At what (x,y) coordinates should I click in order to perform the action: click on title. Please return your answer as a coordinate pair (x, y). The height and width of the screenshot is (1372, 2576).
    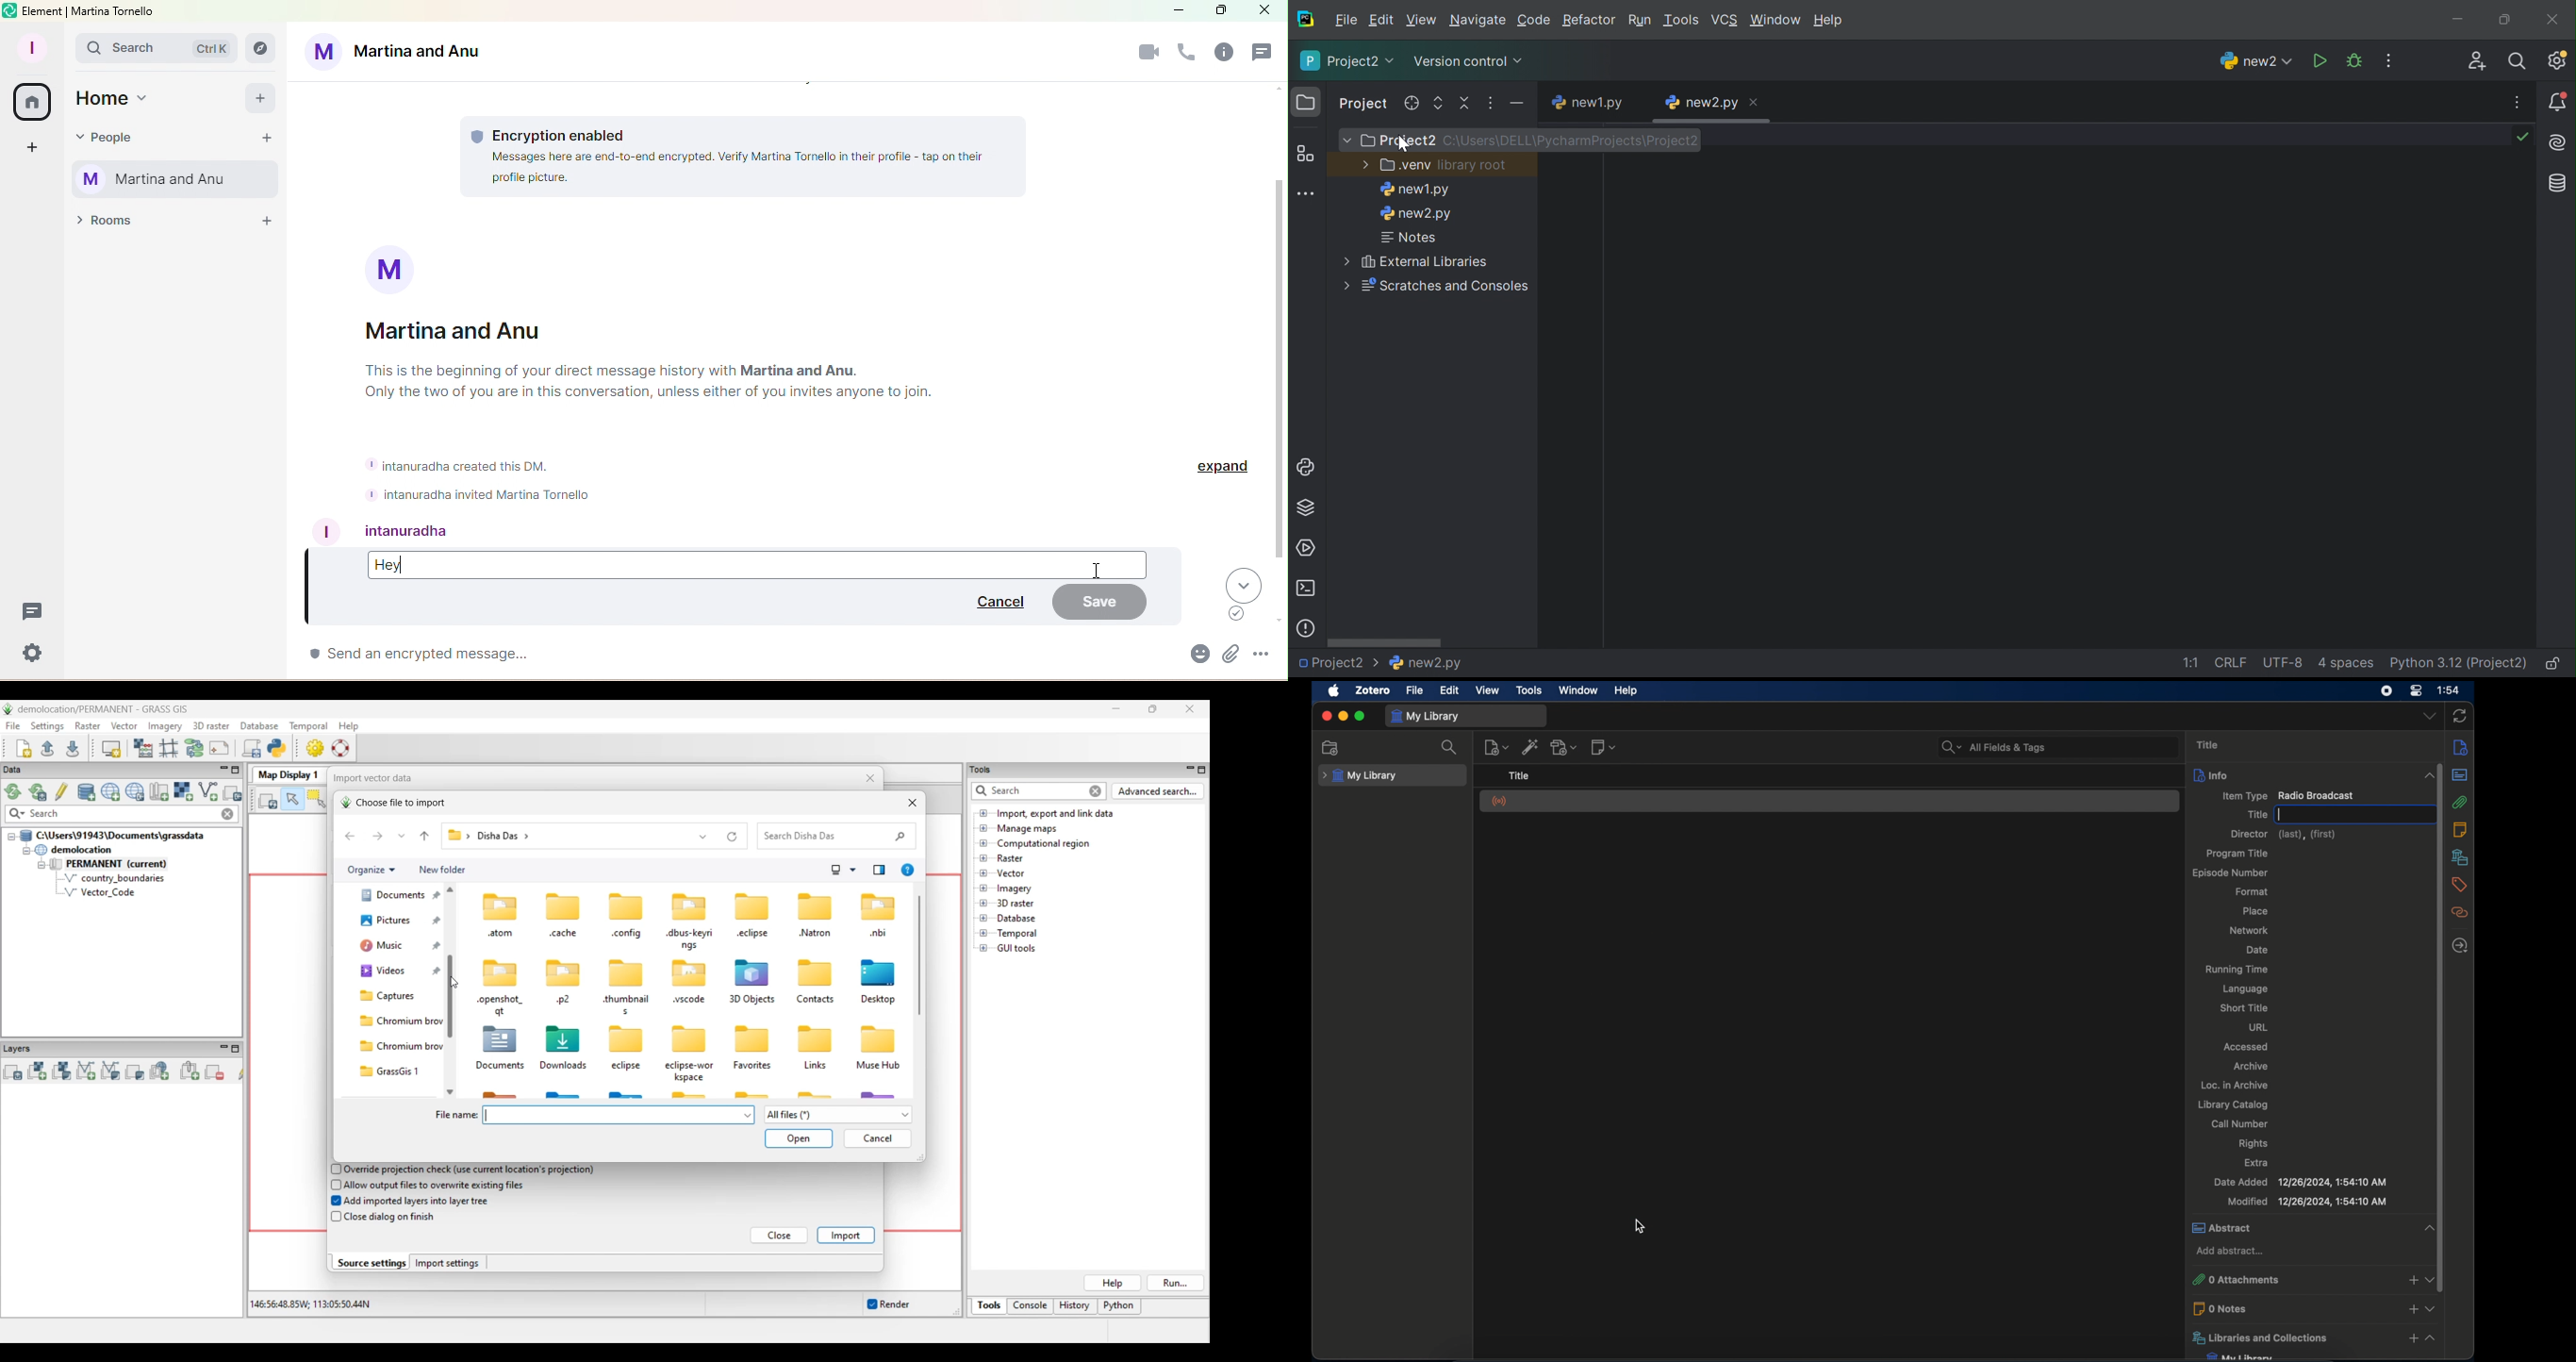
    Looking at the image, I should click on (2256, 814).